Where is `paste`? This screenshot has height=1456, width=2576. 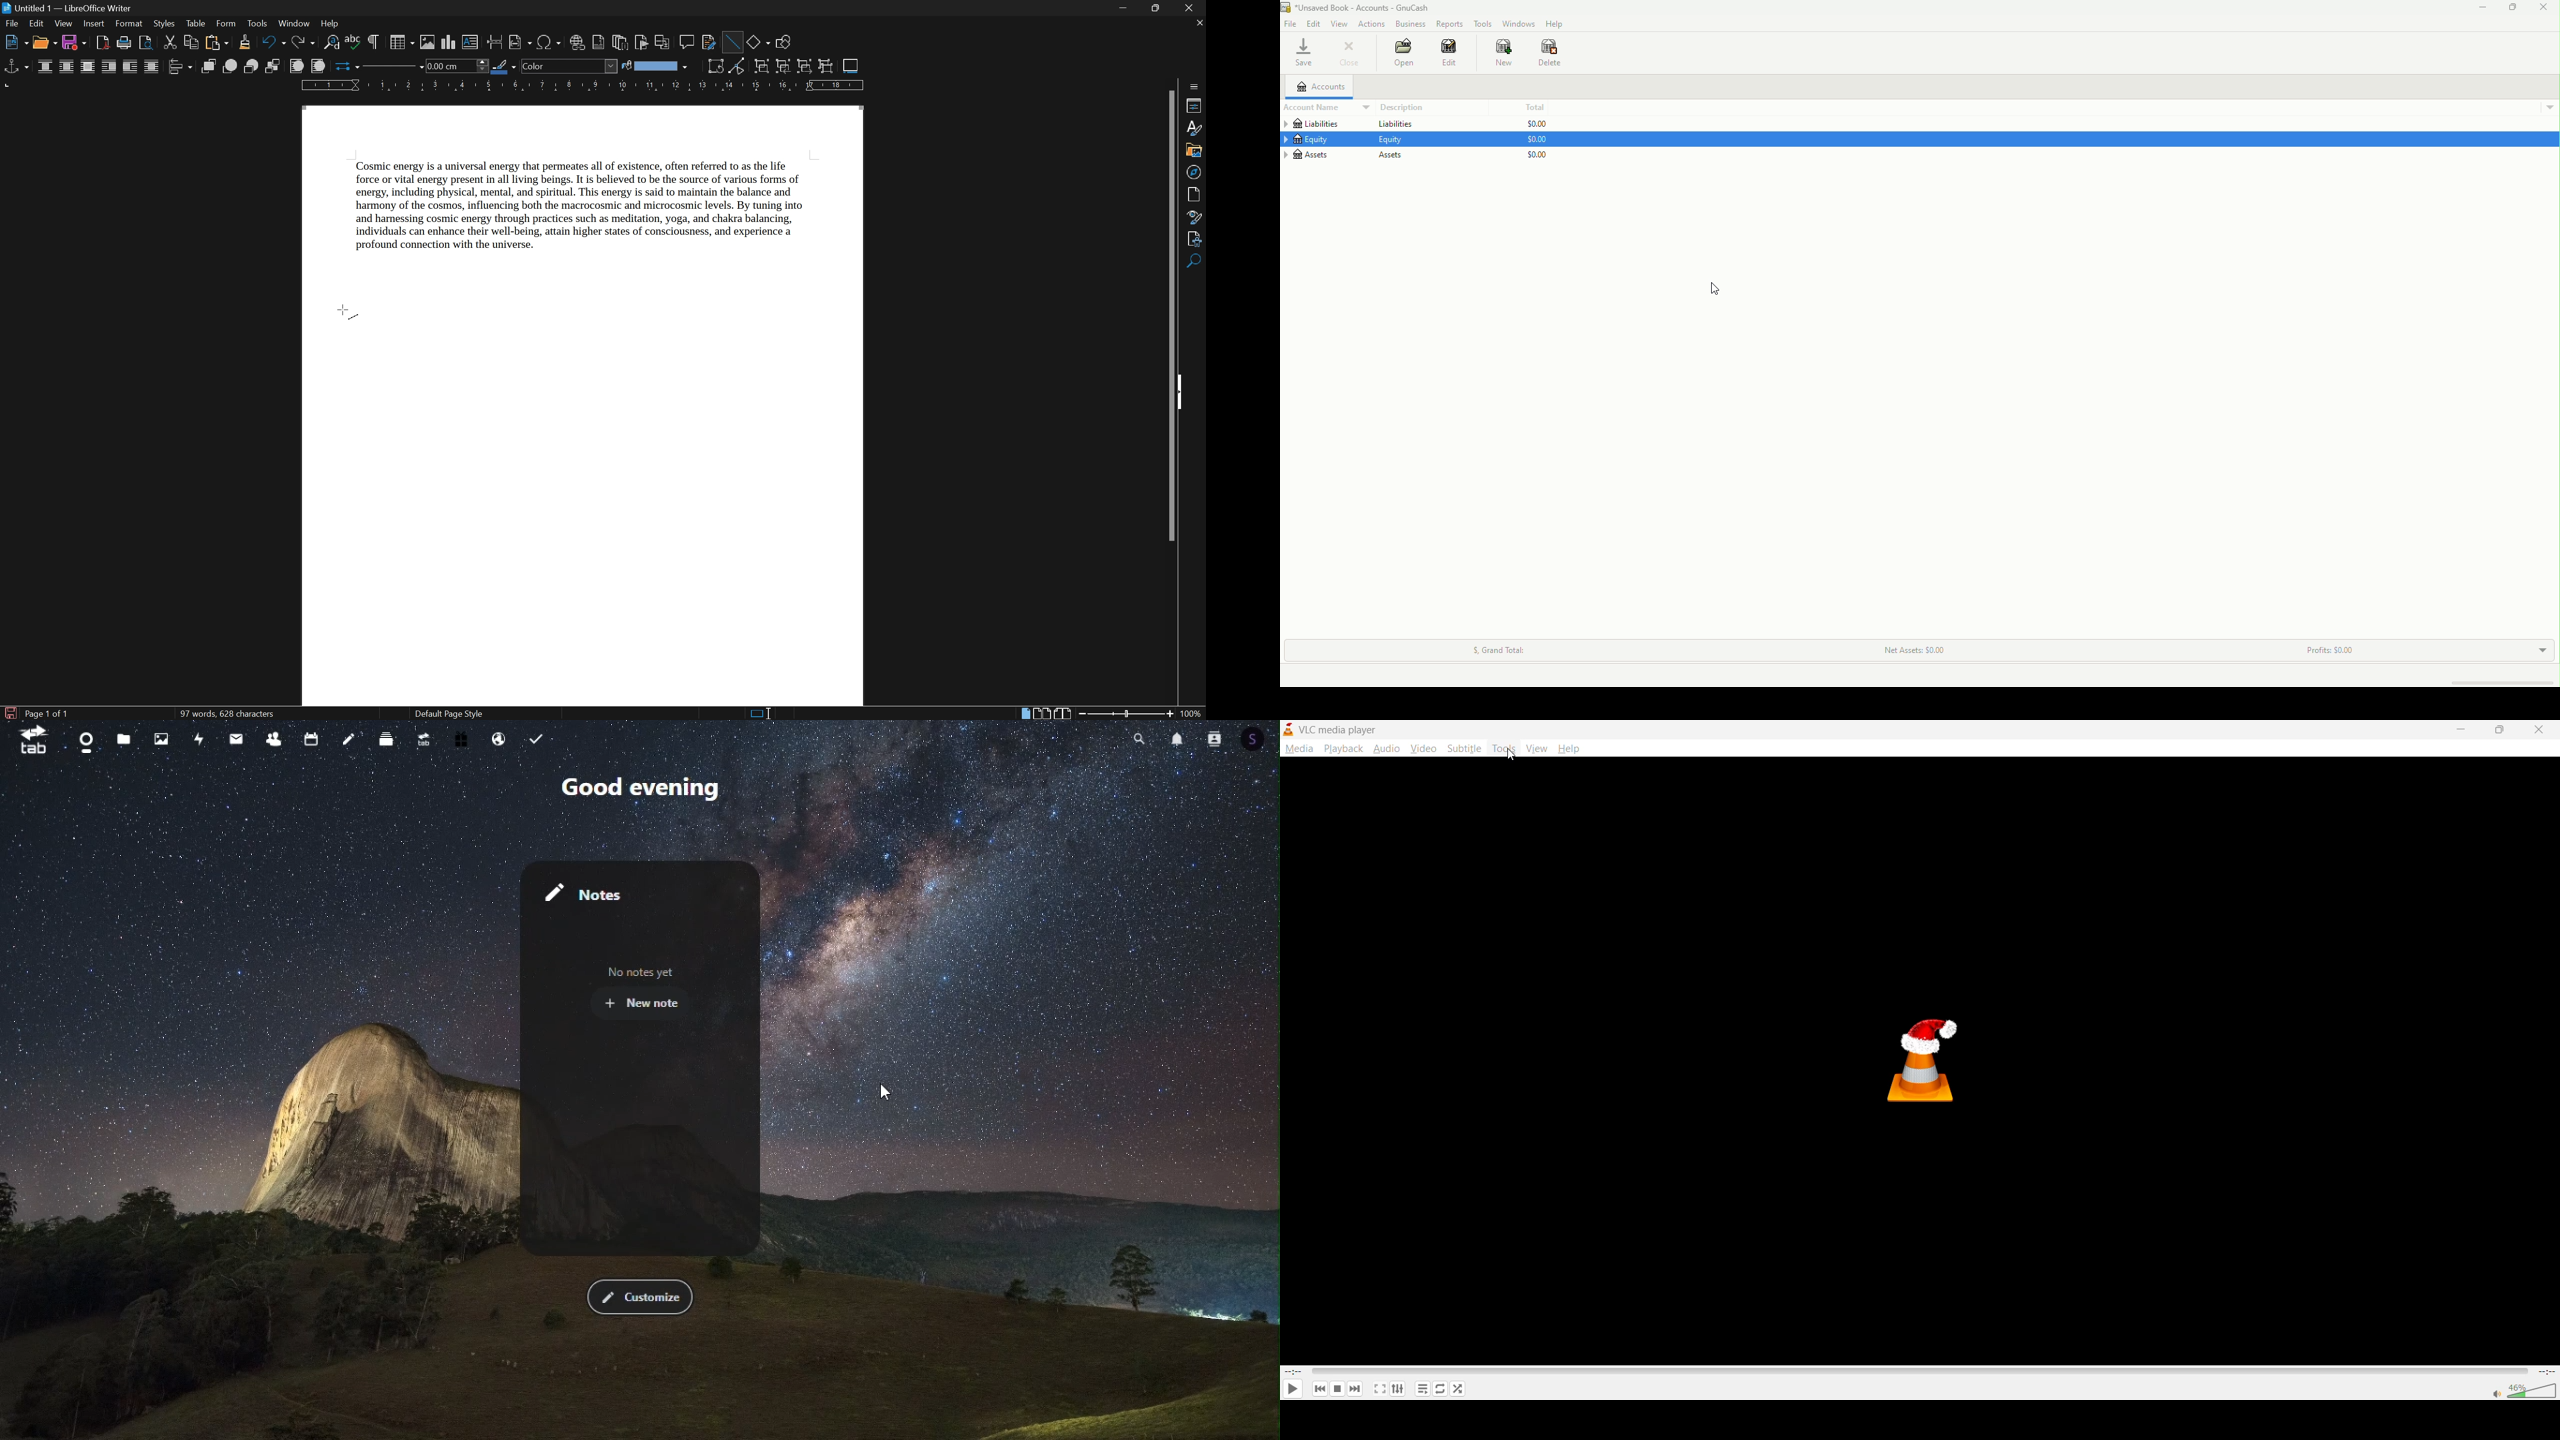 paste is located at coordinates (215, 42).